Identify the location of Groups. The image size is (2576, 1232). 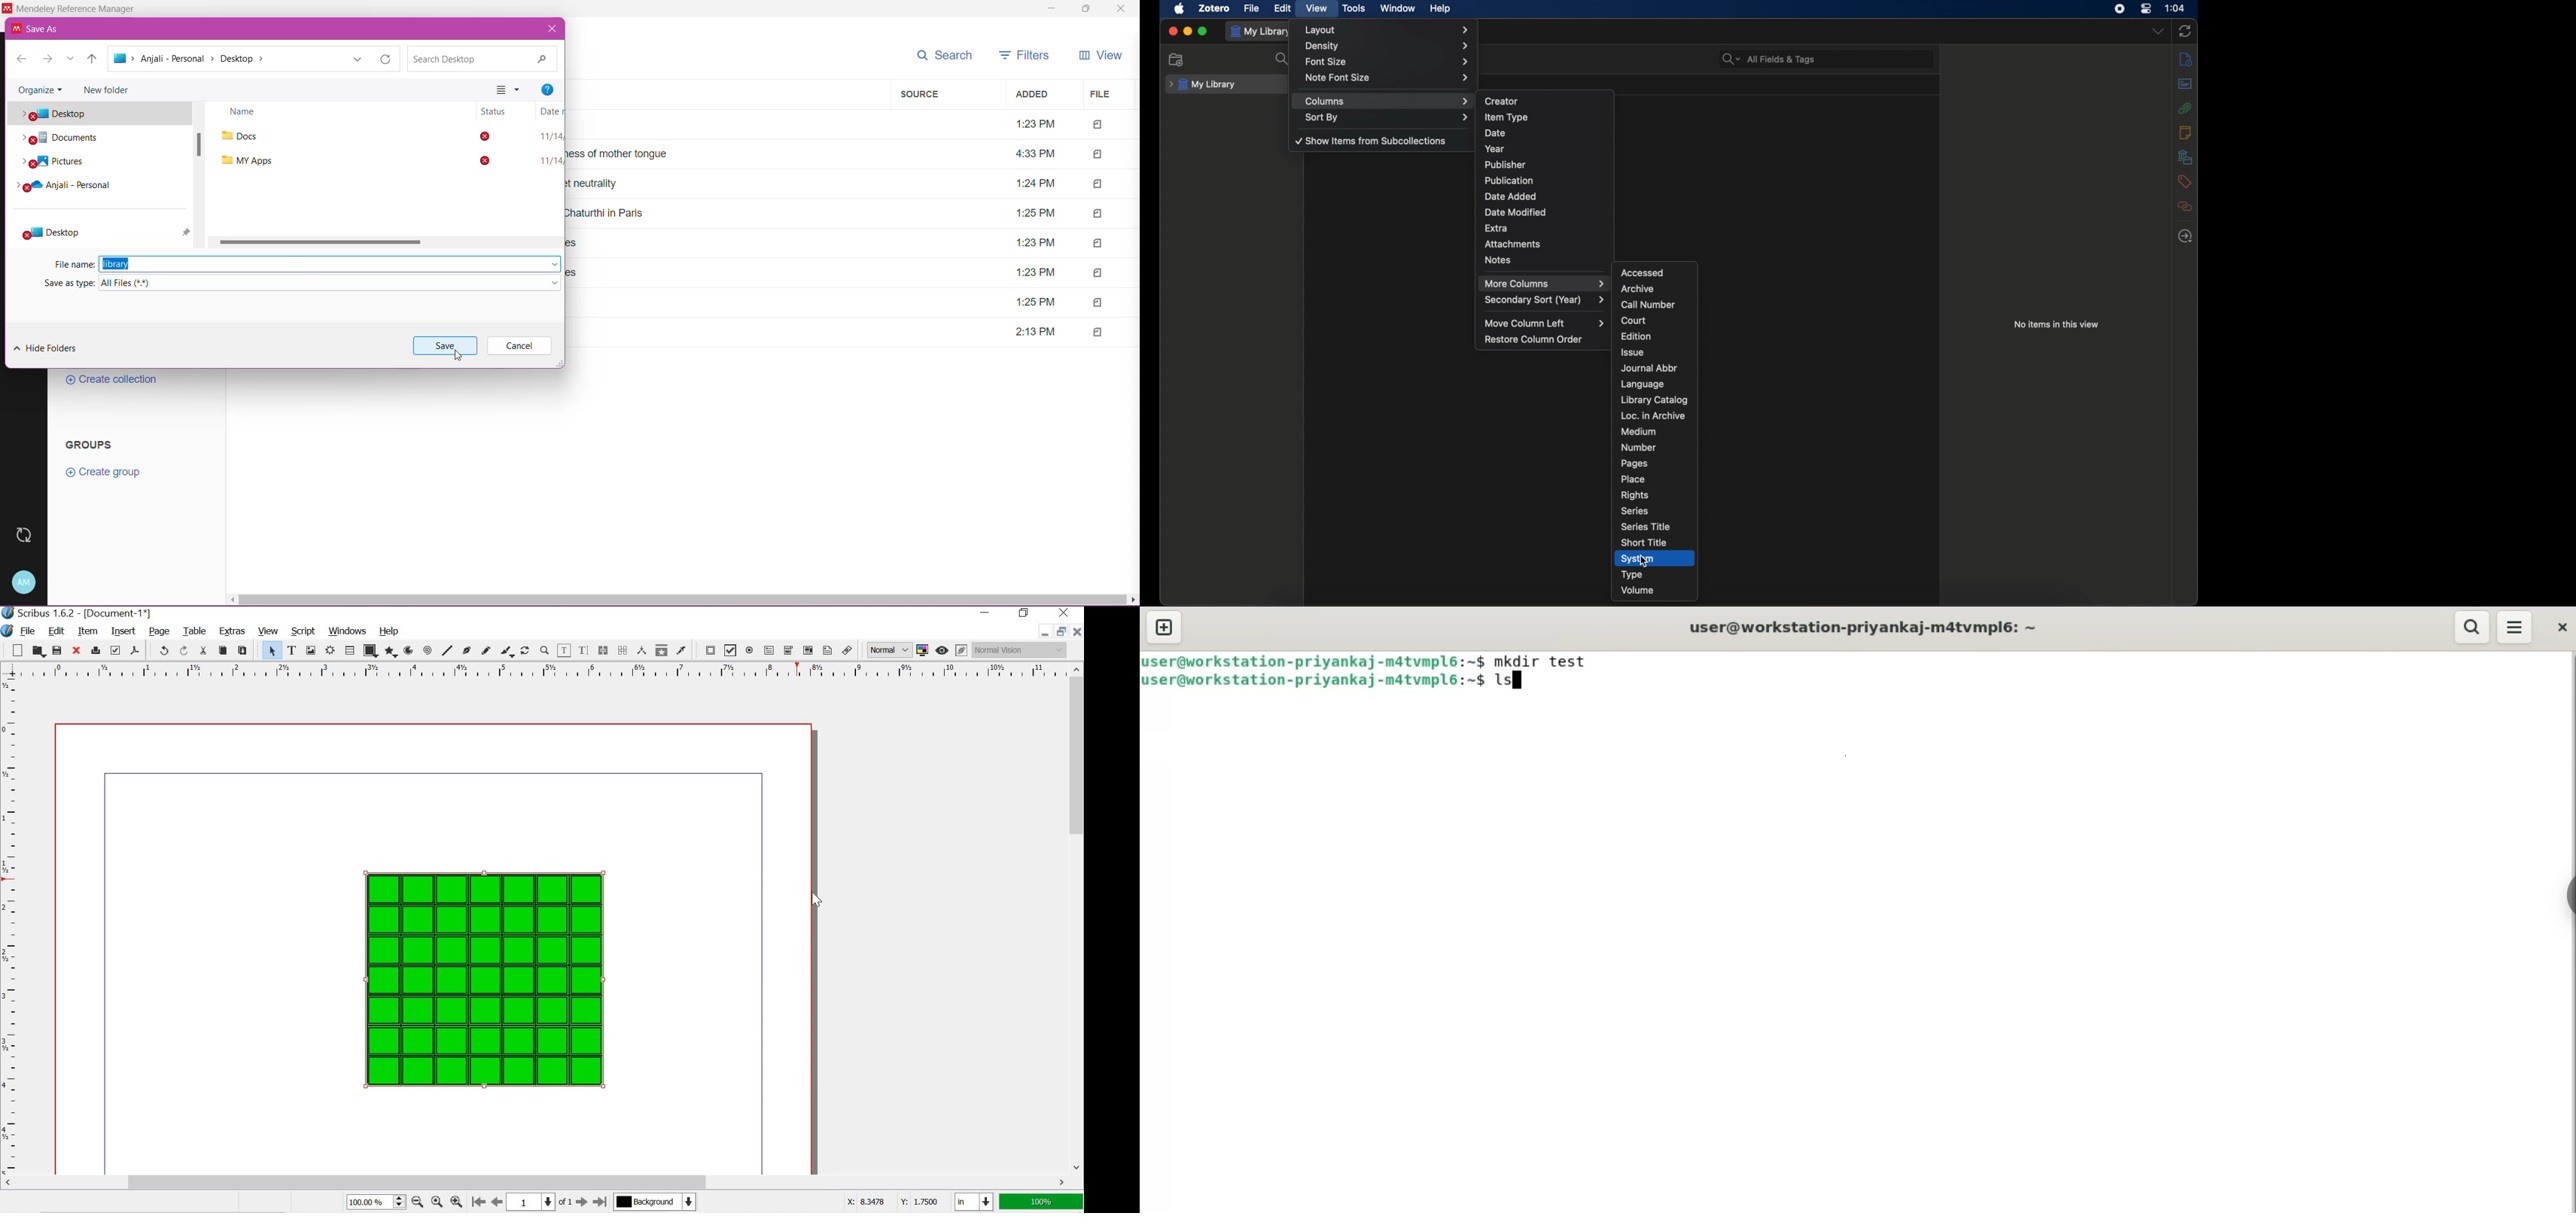
(87, 444).